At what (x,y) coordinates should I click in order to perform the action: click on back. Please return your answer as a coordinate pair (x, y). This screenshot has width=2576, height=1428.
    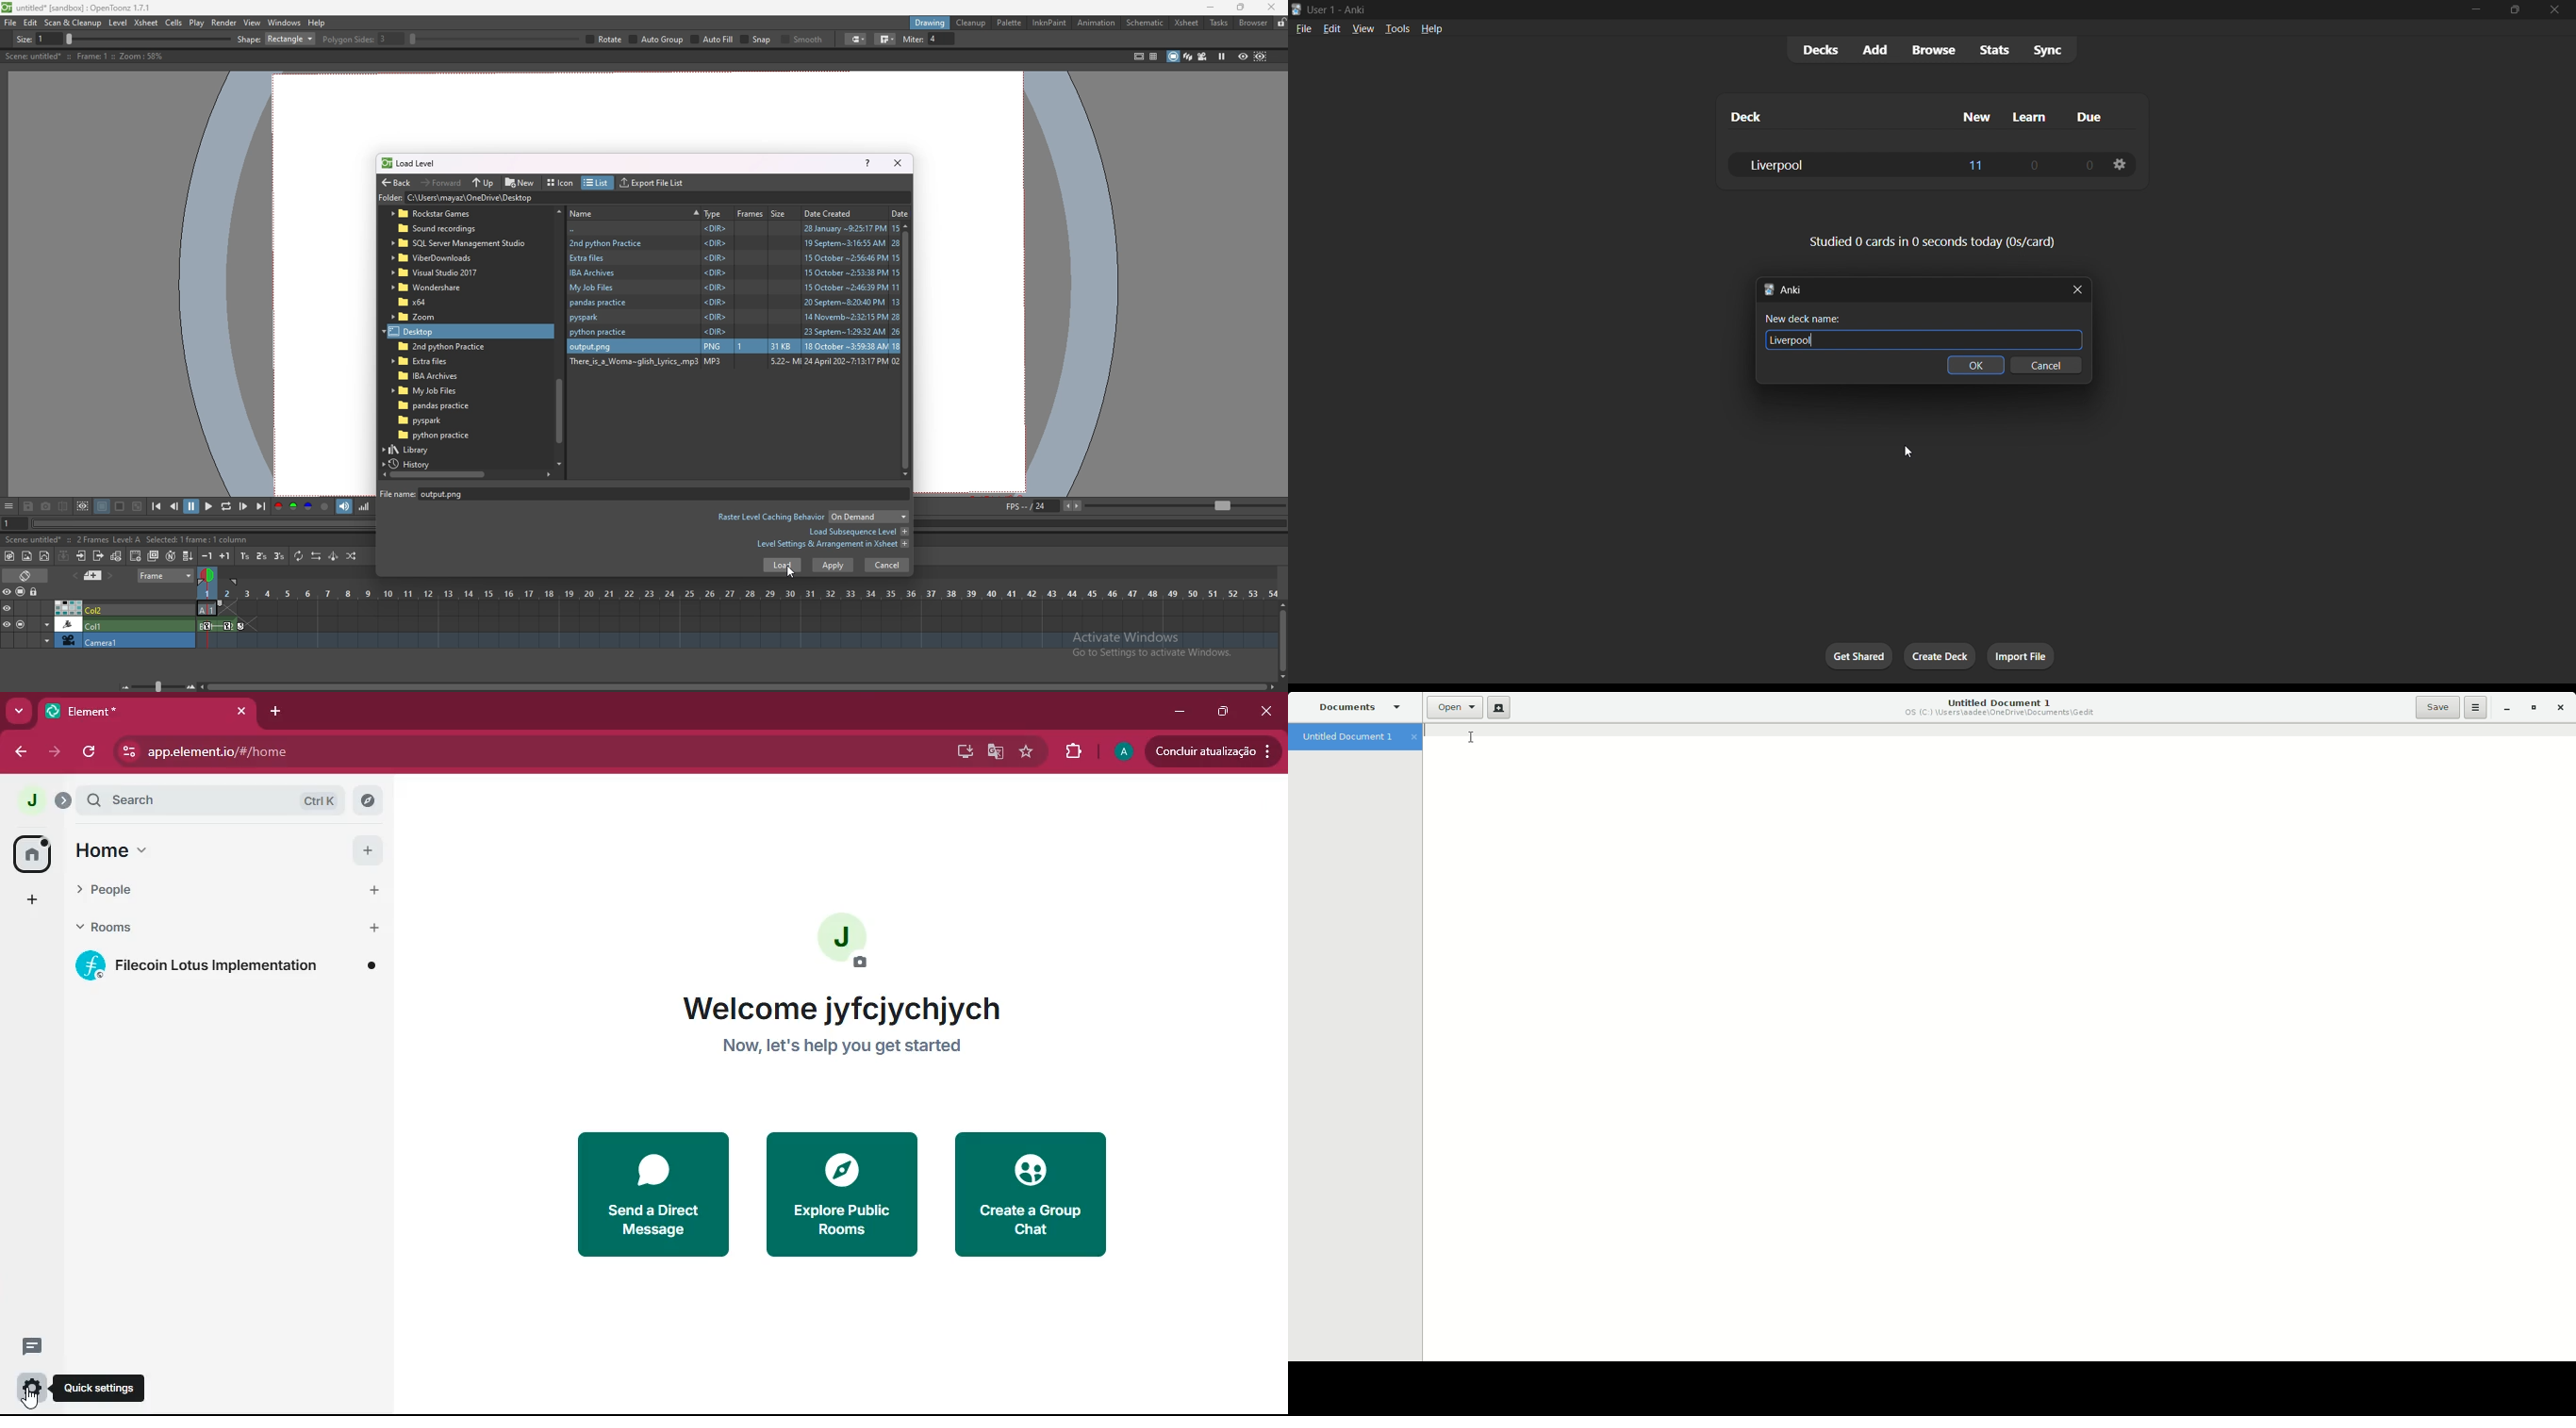
    Looking at the image, I should click on (396, 183).